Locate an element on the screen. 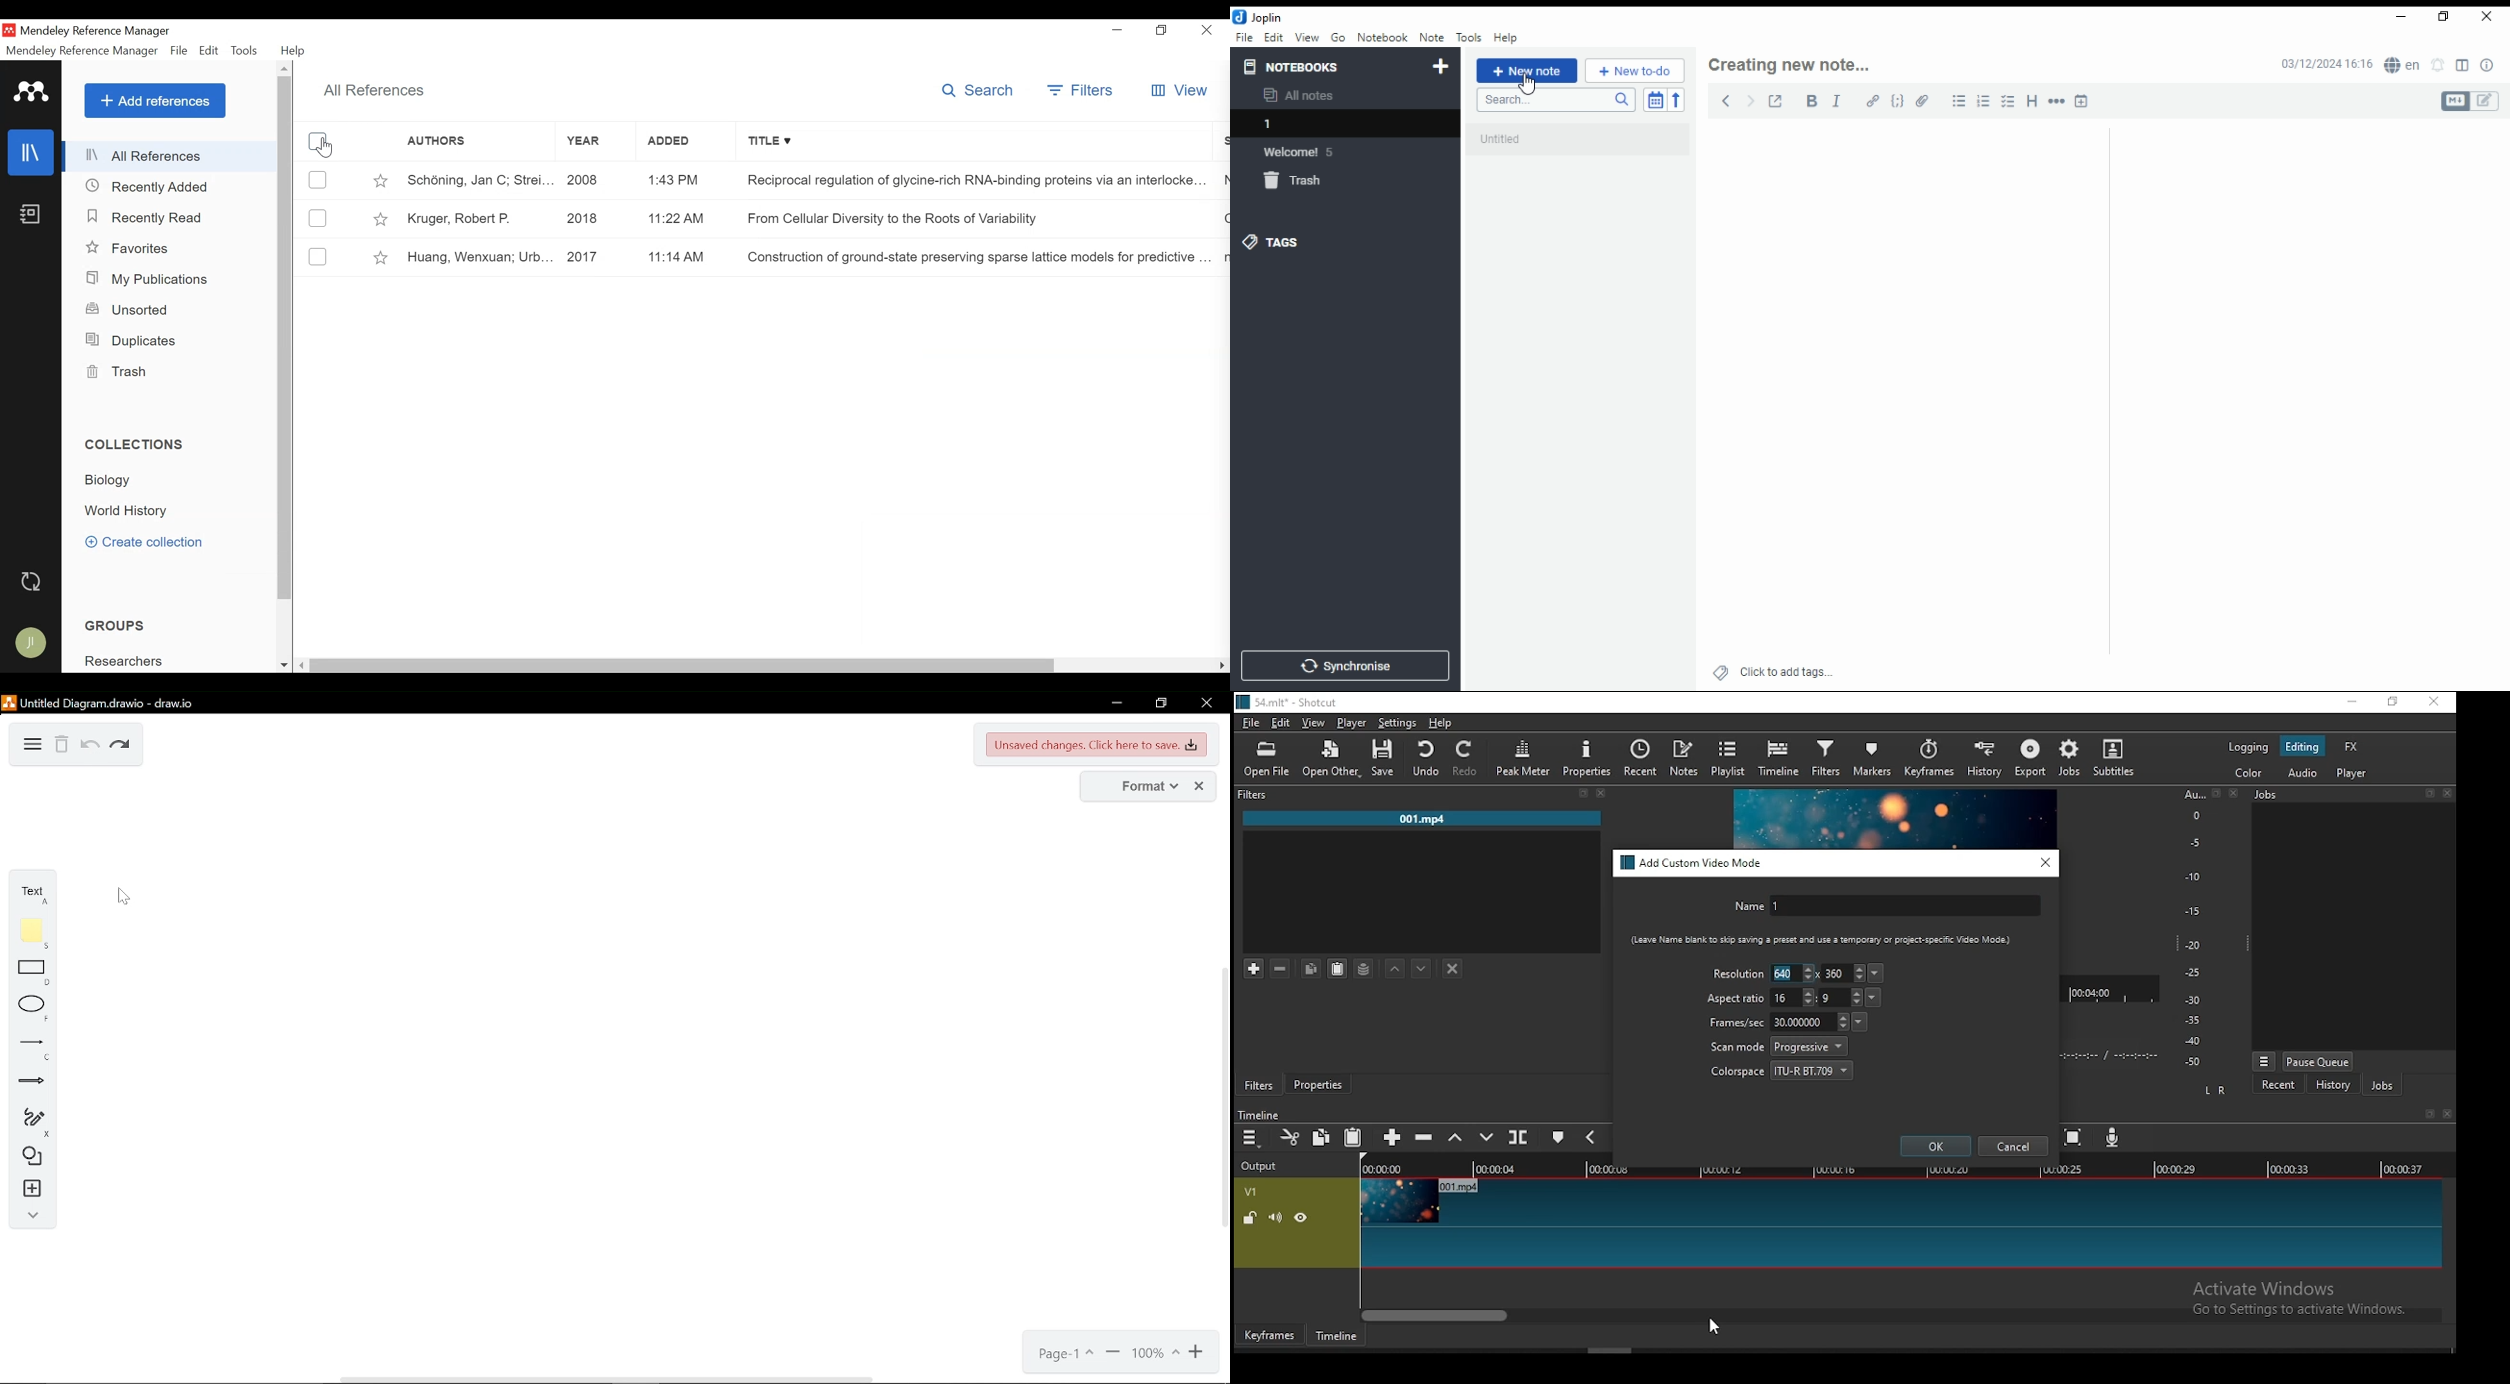 This screenshot has height=1400, width=2520. toggle layout is located at coordinates (2463, 66).